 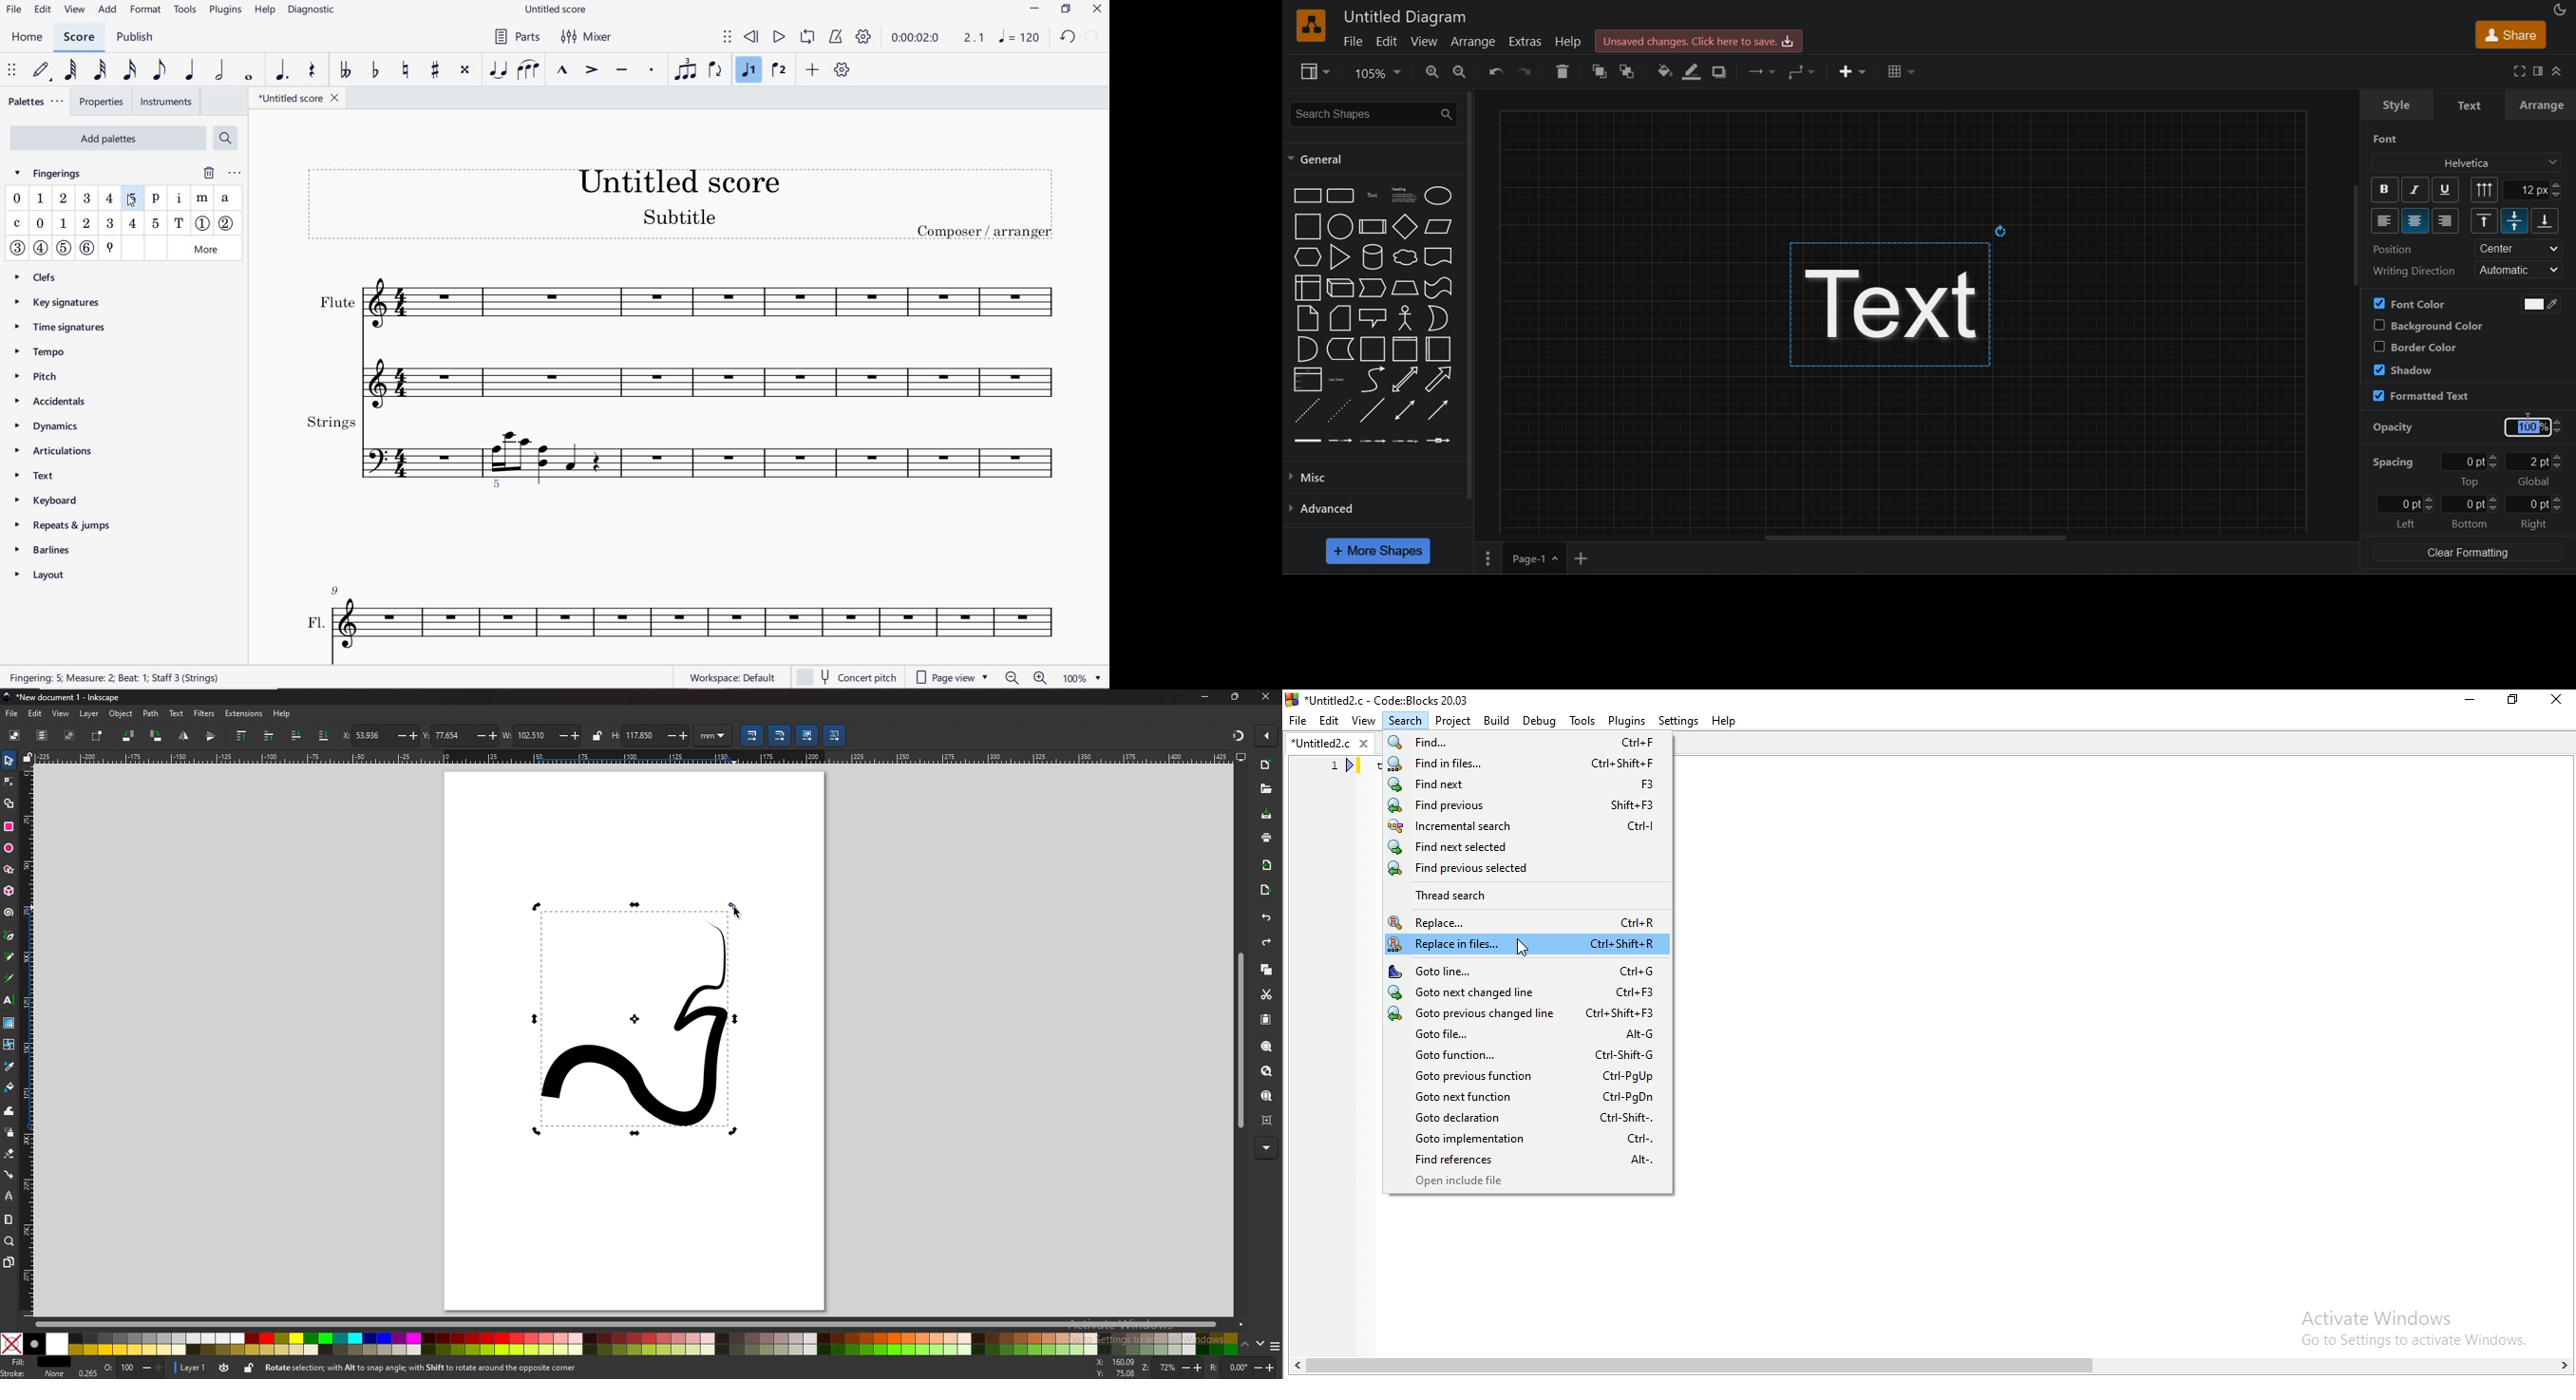 What do you see at coordinates (152, 713) in the screenshot?
I see `path` at bounding box center [152, 713].